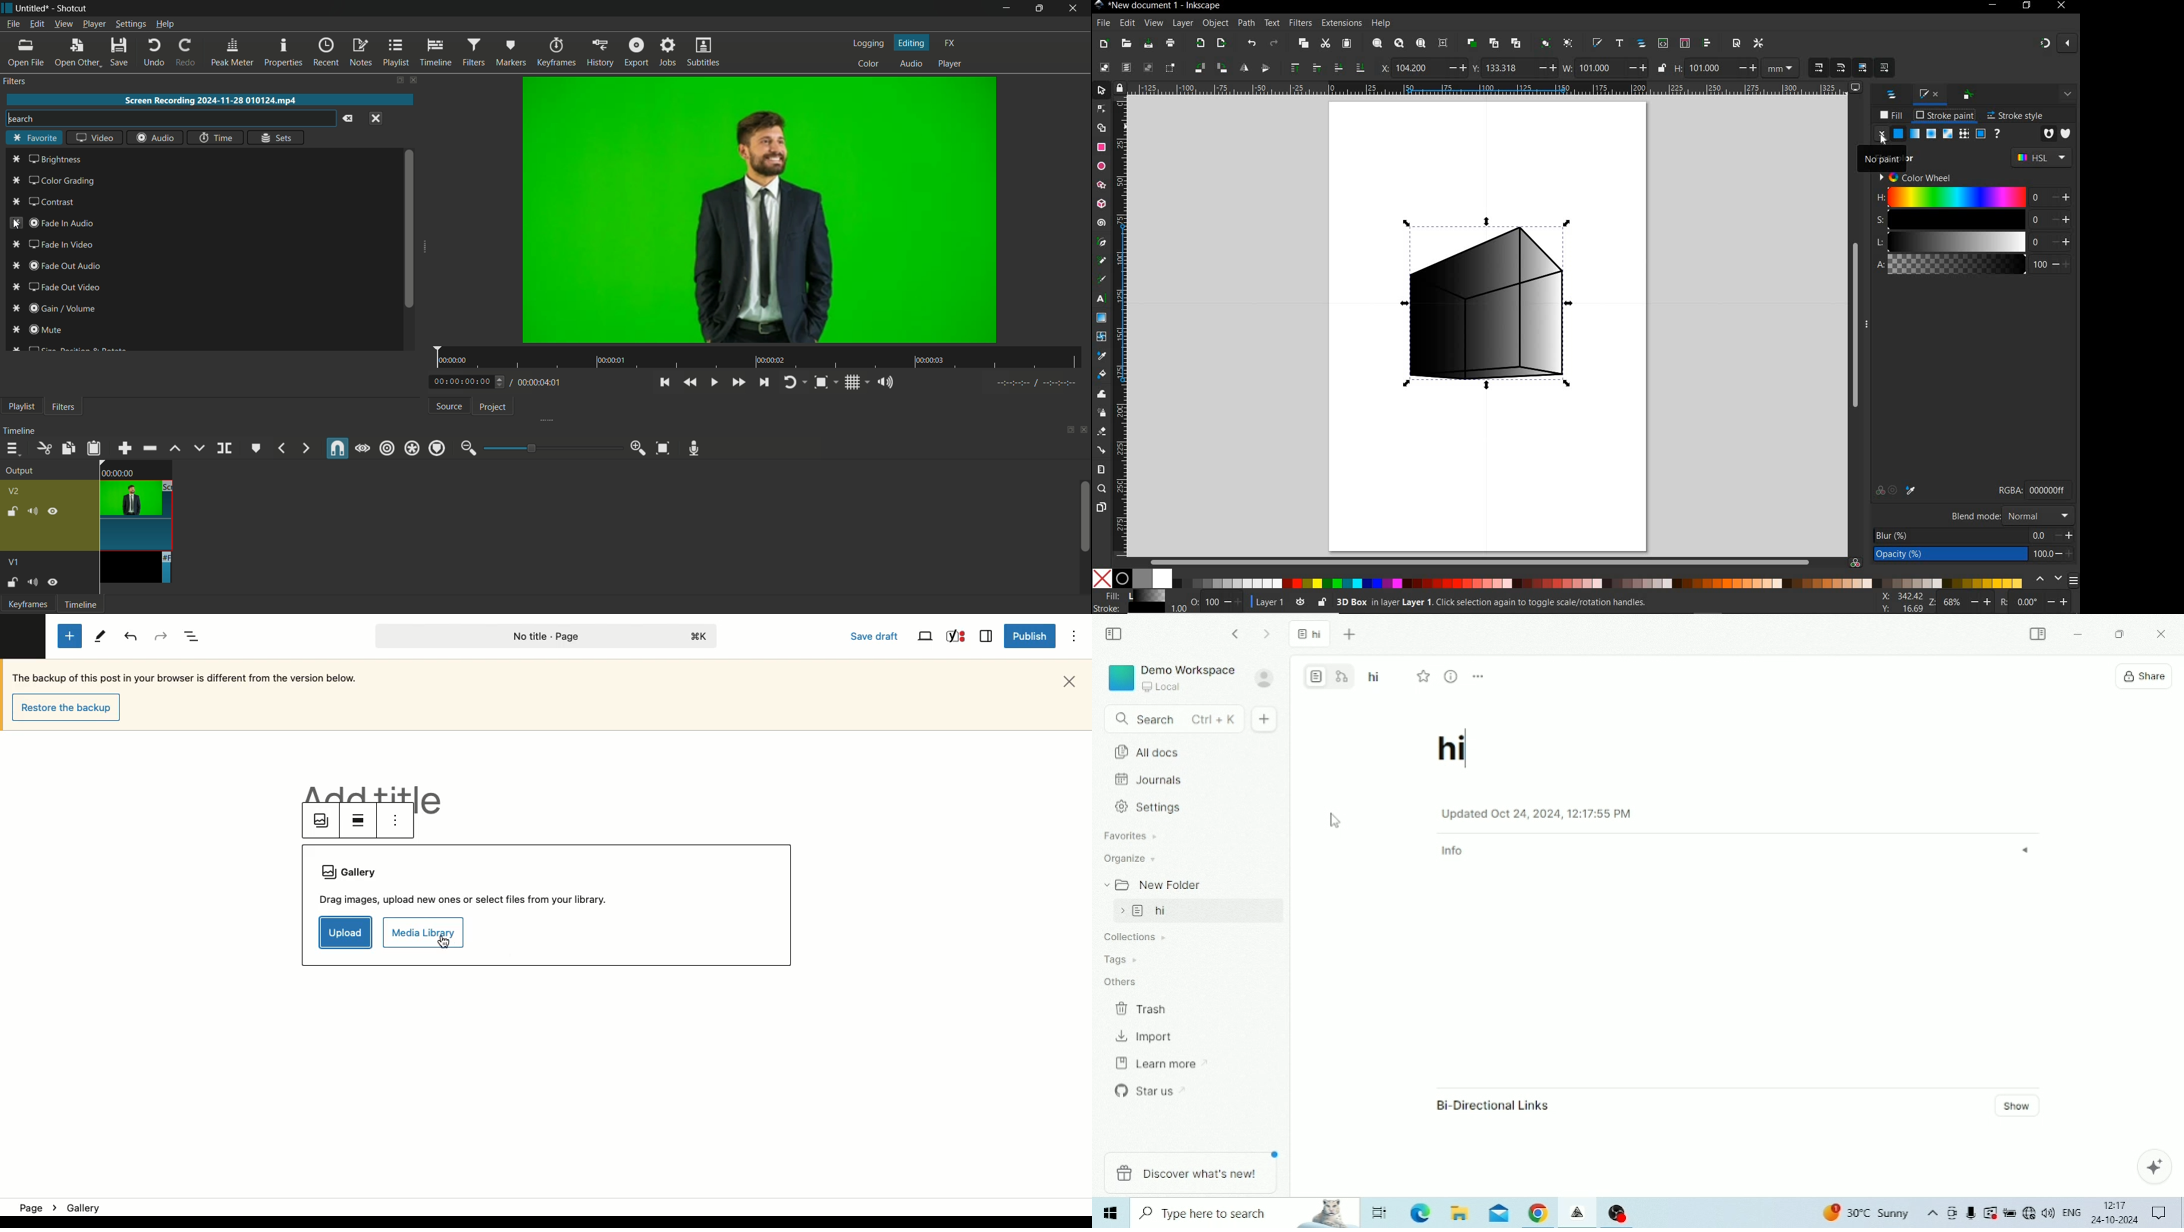 The width and height of the screenshot is (2184, 1232). I want to click on increase/decrease, so click(1234, 602).